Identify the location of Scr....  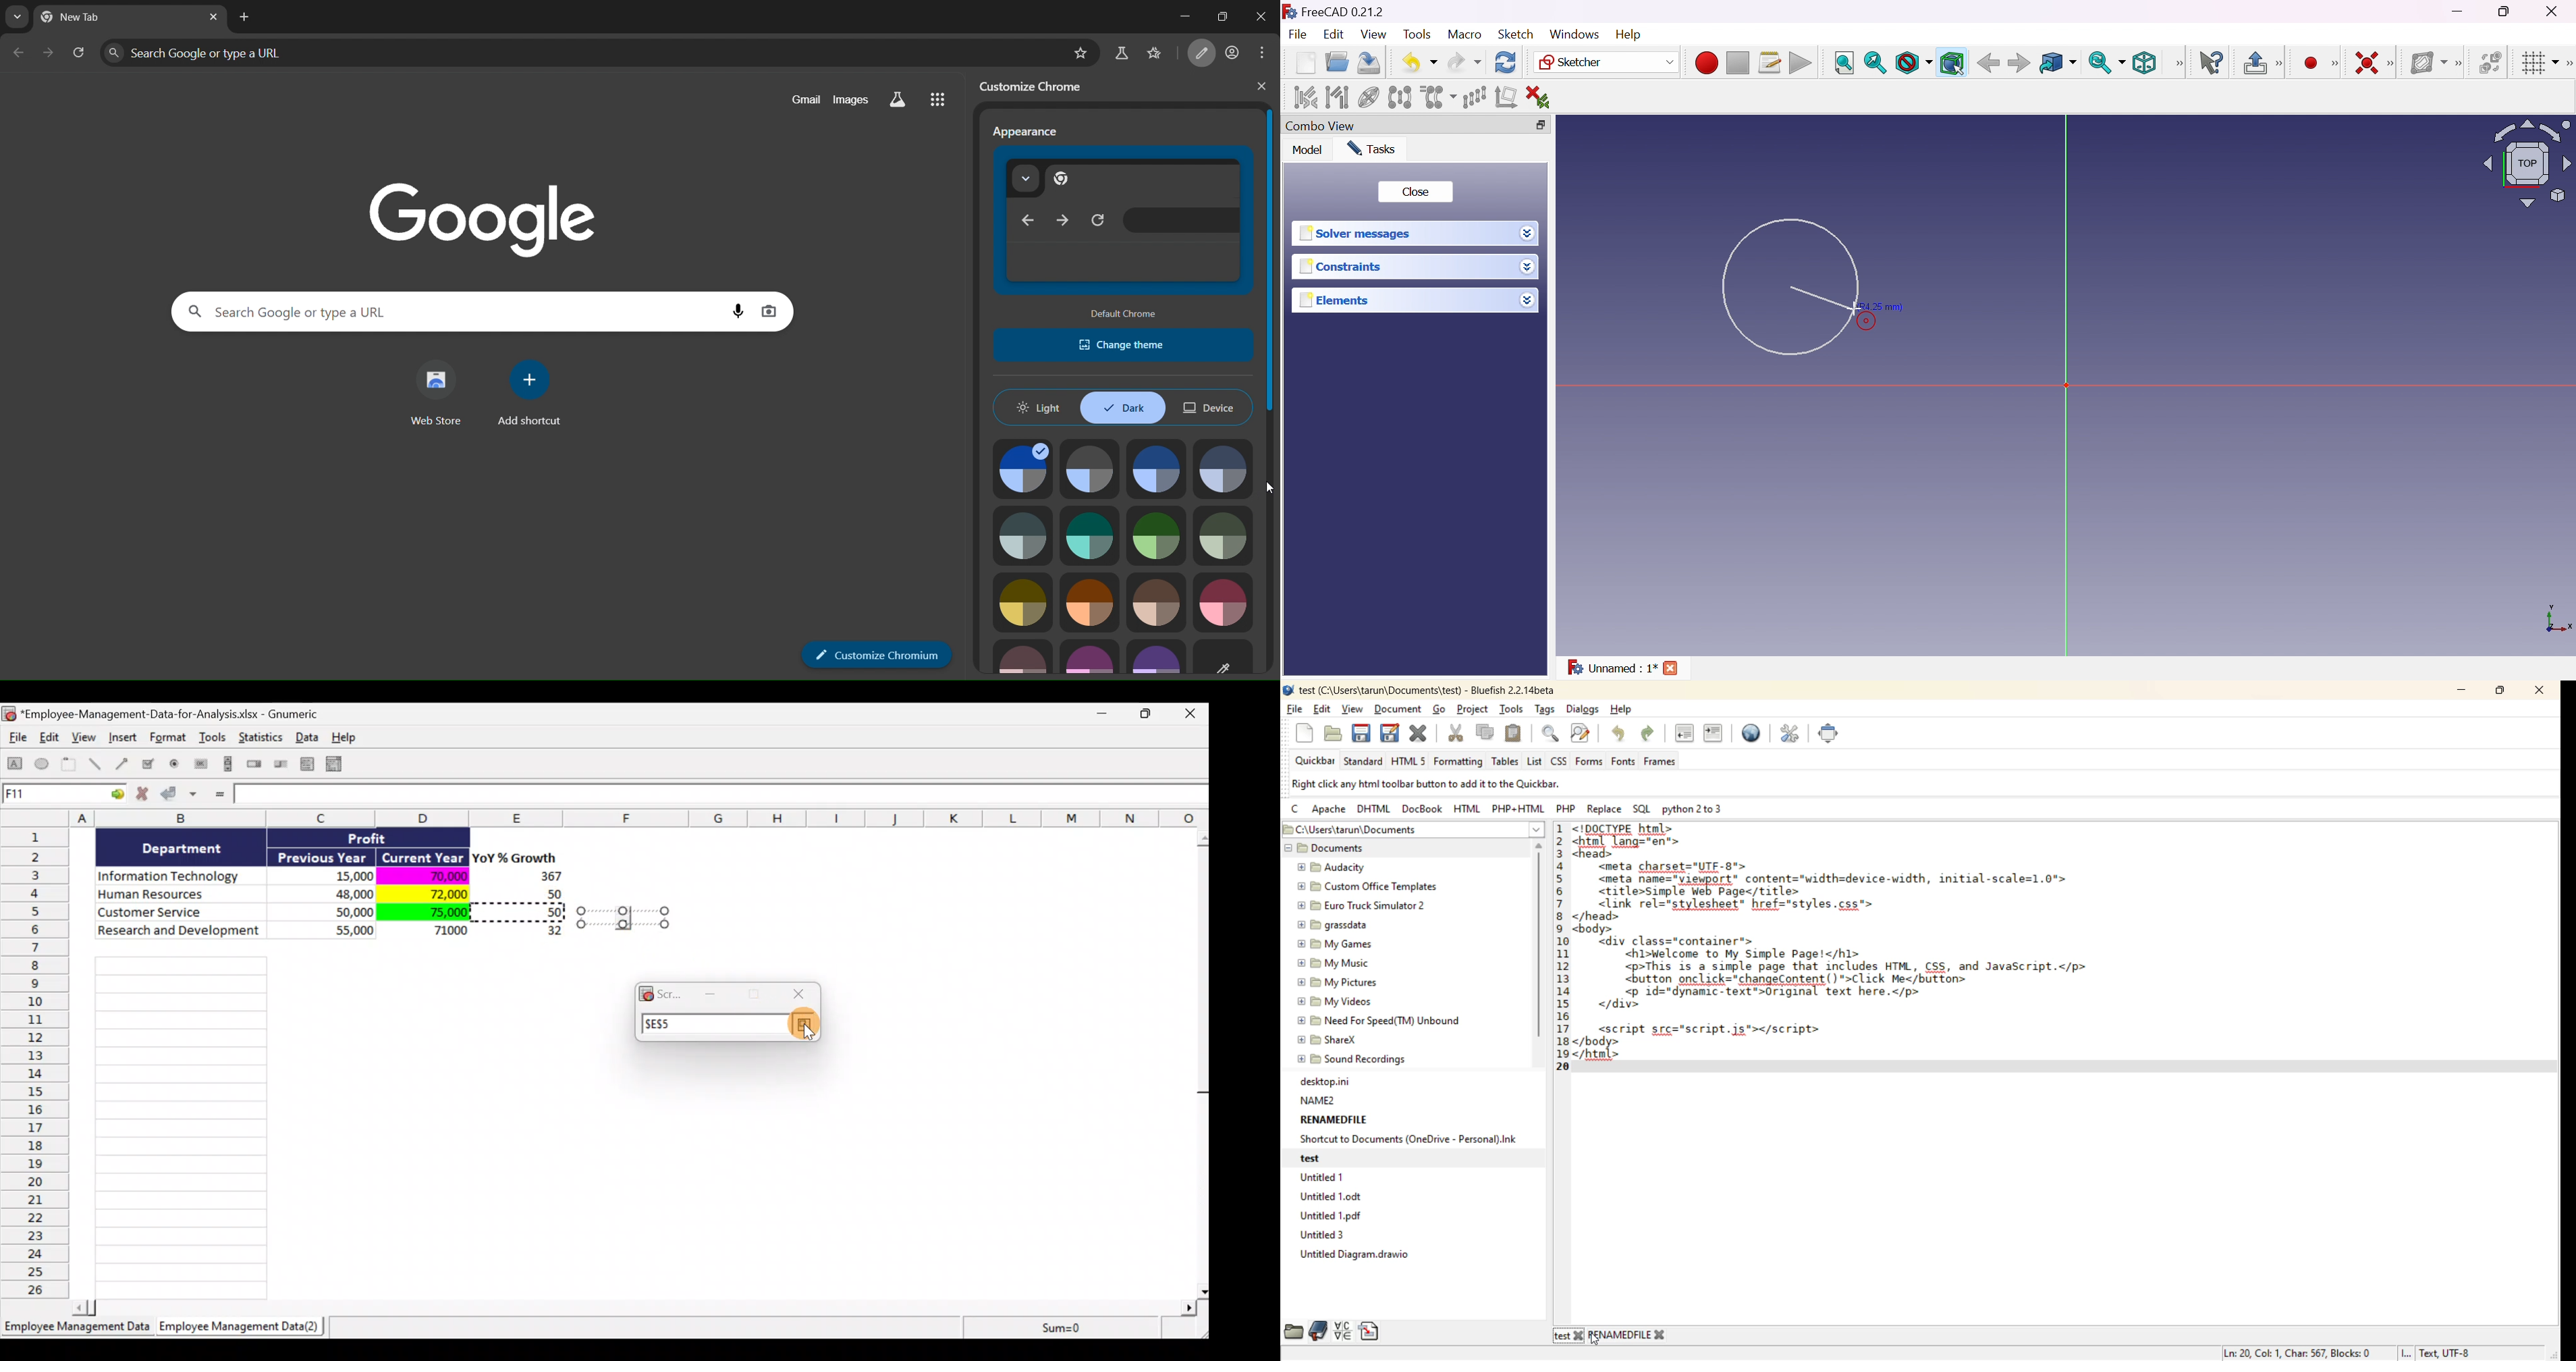
(661, 992).